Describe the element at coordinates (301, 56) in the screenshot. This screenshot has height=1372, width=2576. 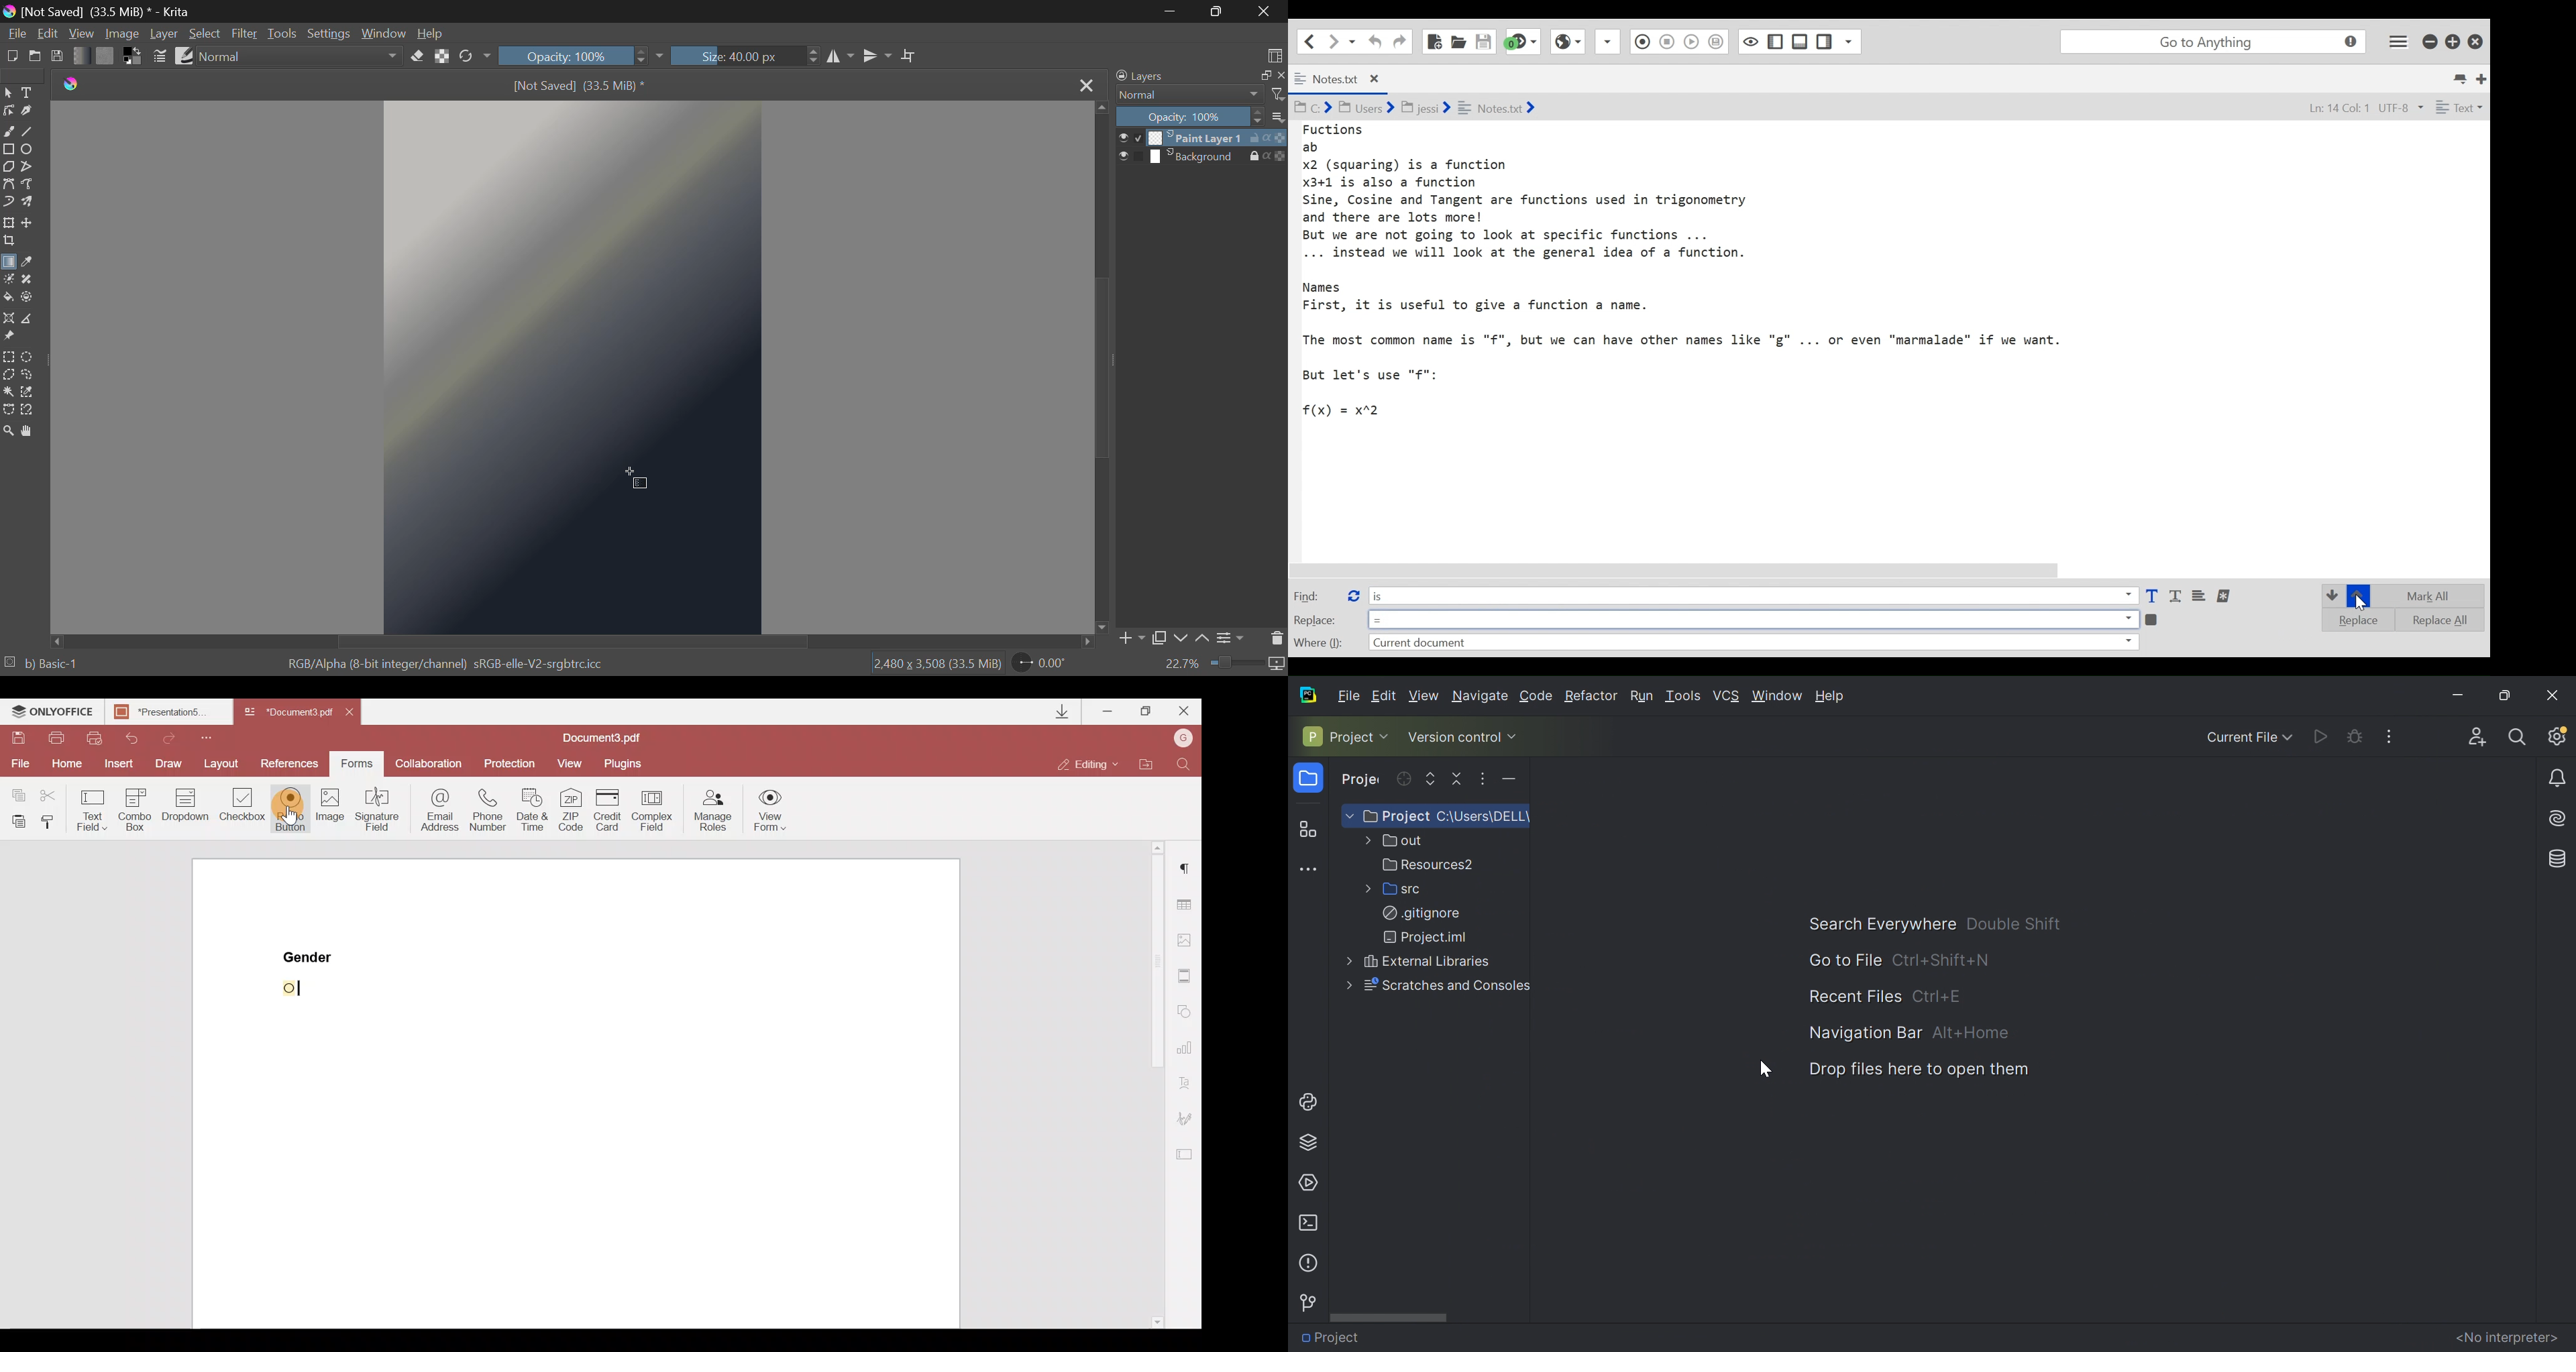
I see `Normal` at that location.